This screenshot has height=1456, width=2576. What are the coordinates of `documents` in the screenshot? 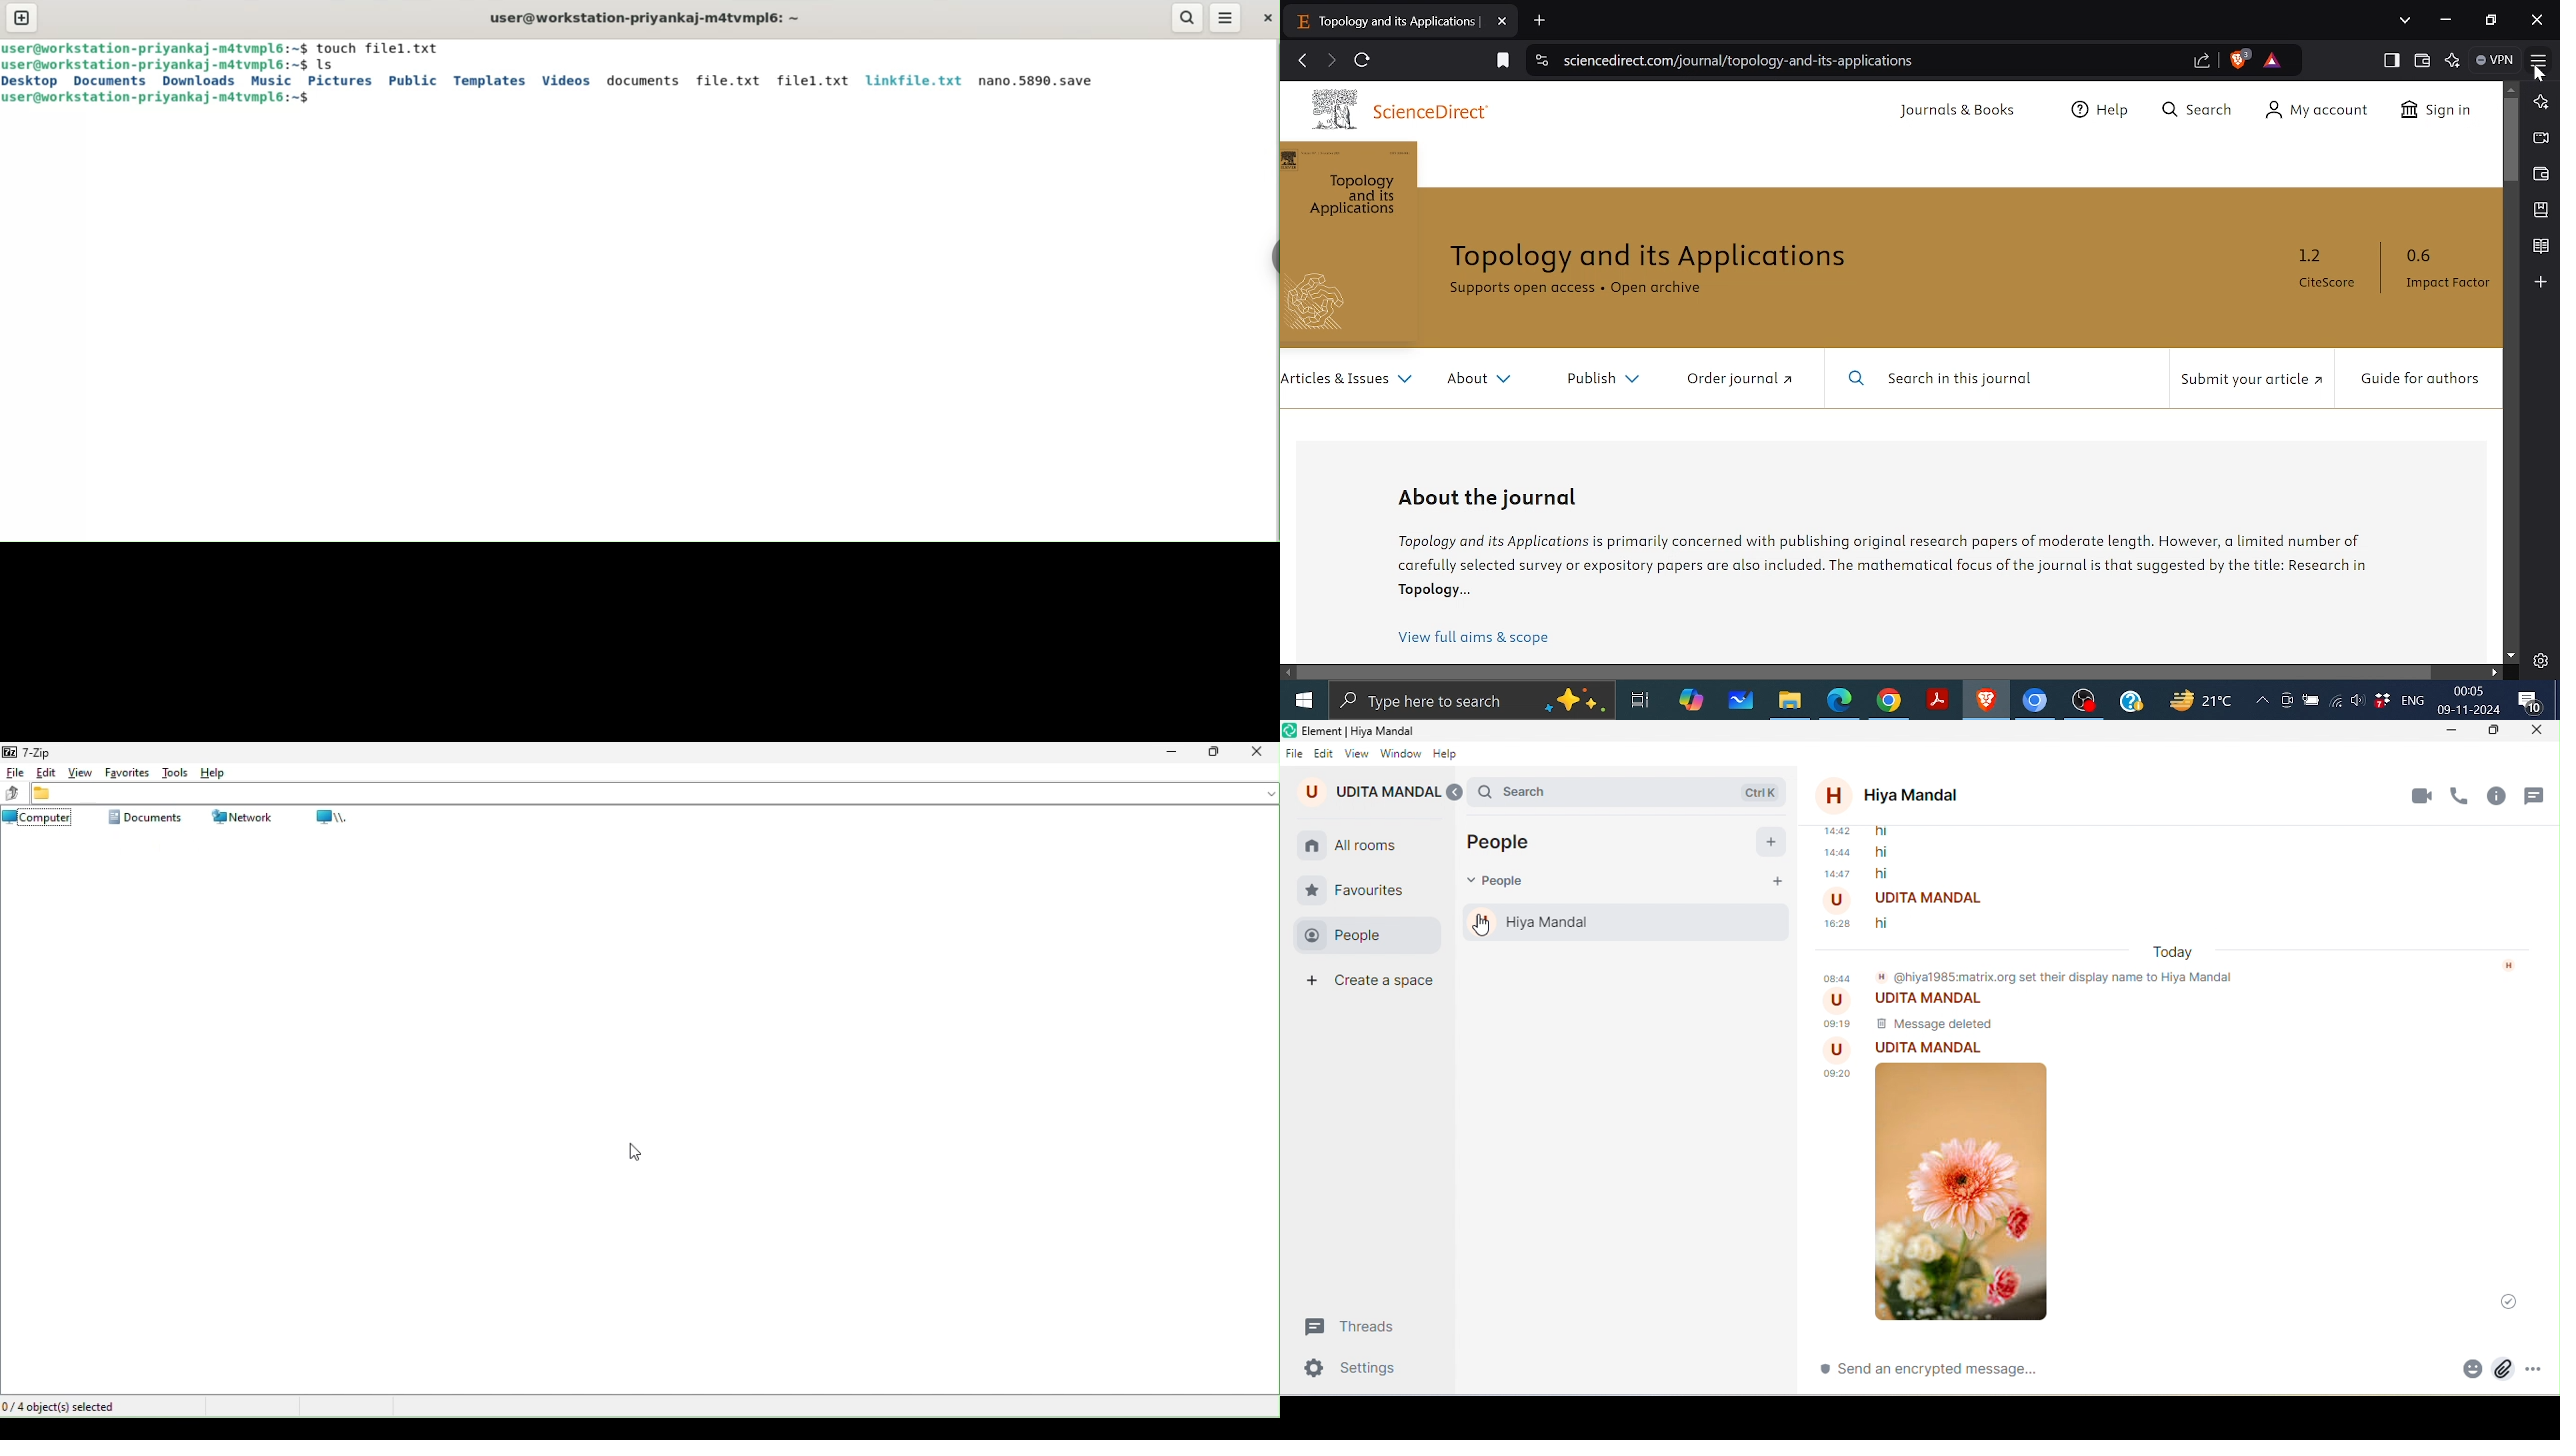 It's located at (642, 80).